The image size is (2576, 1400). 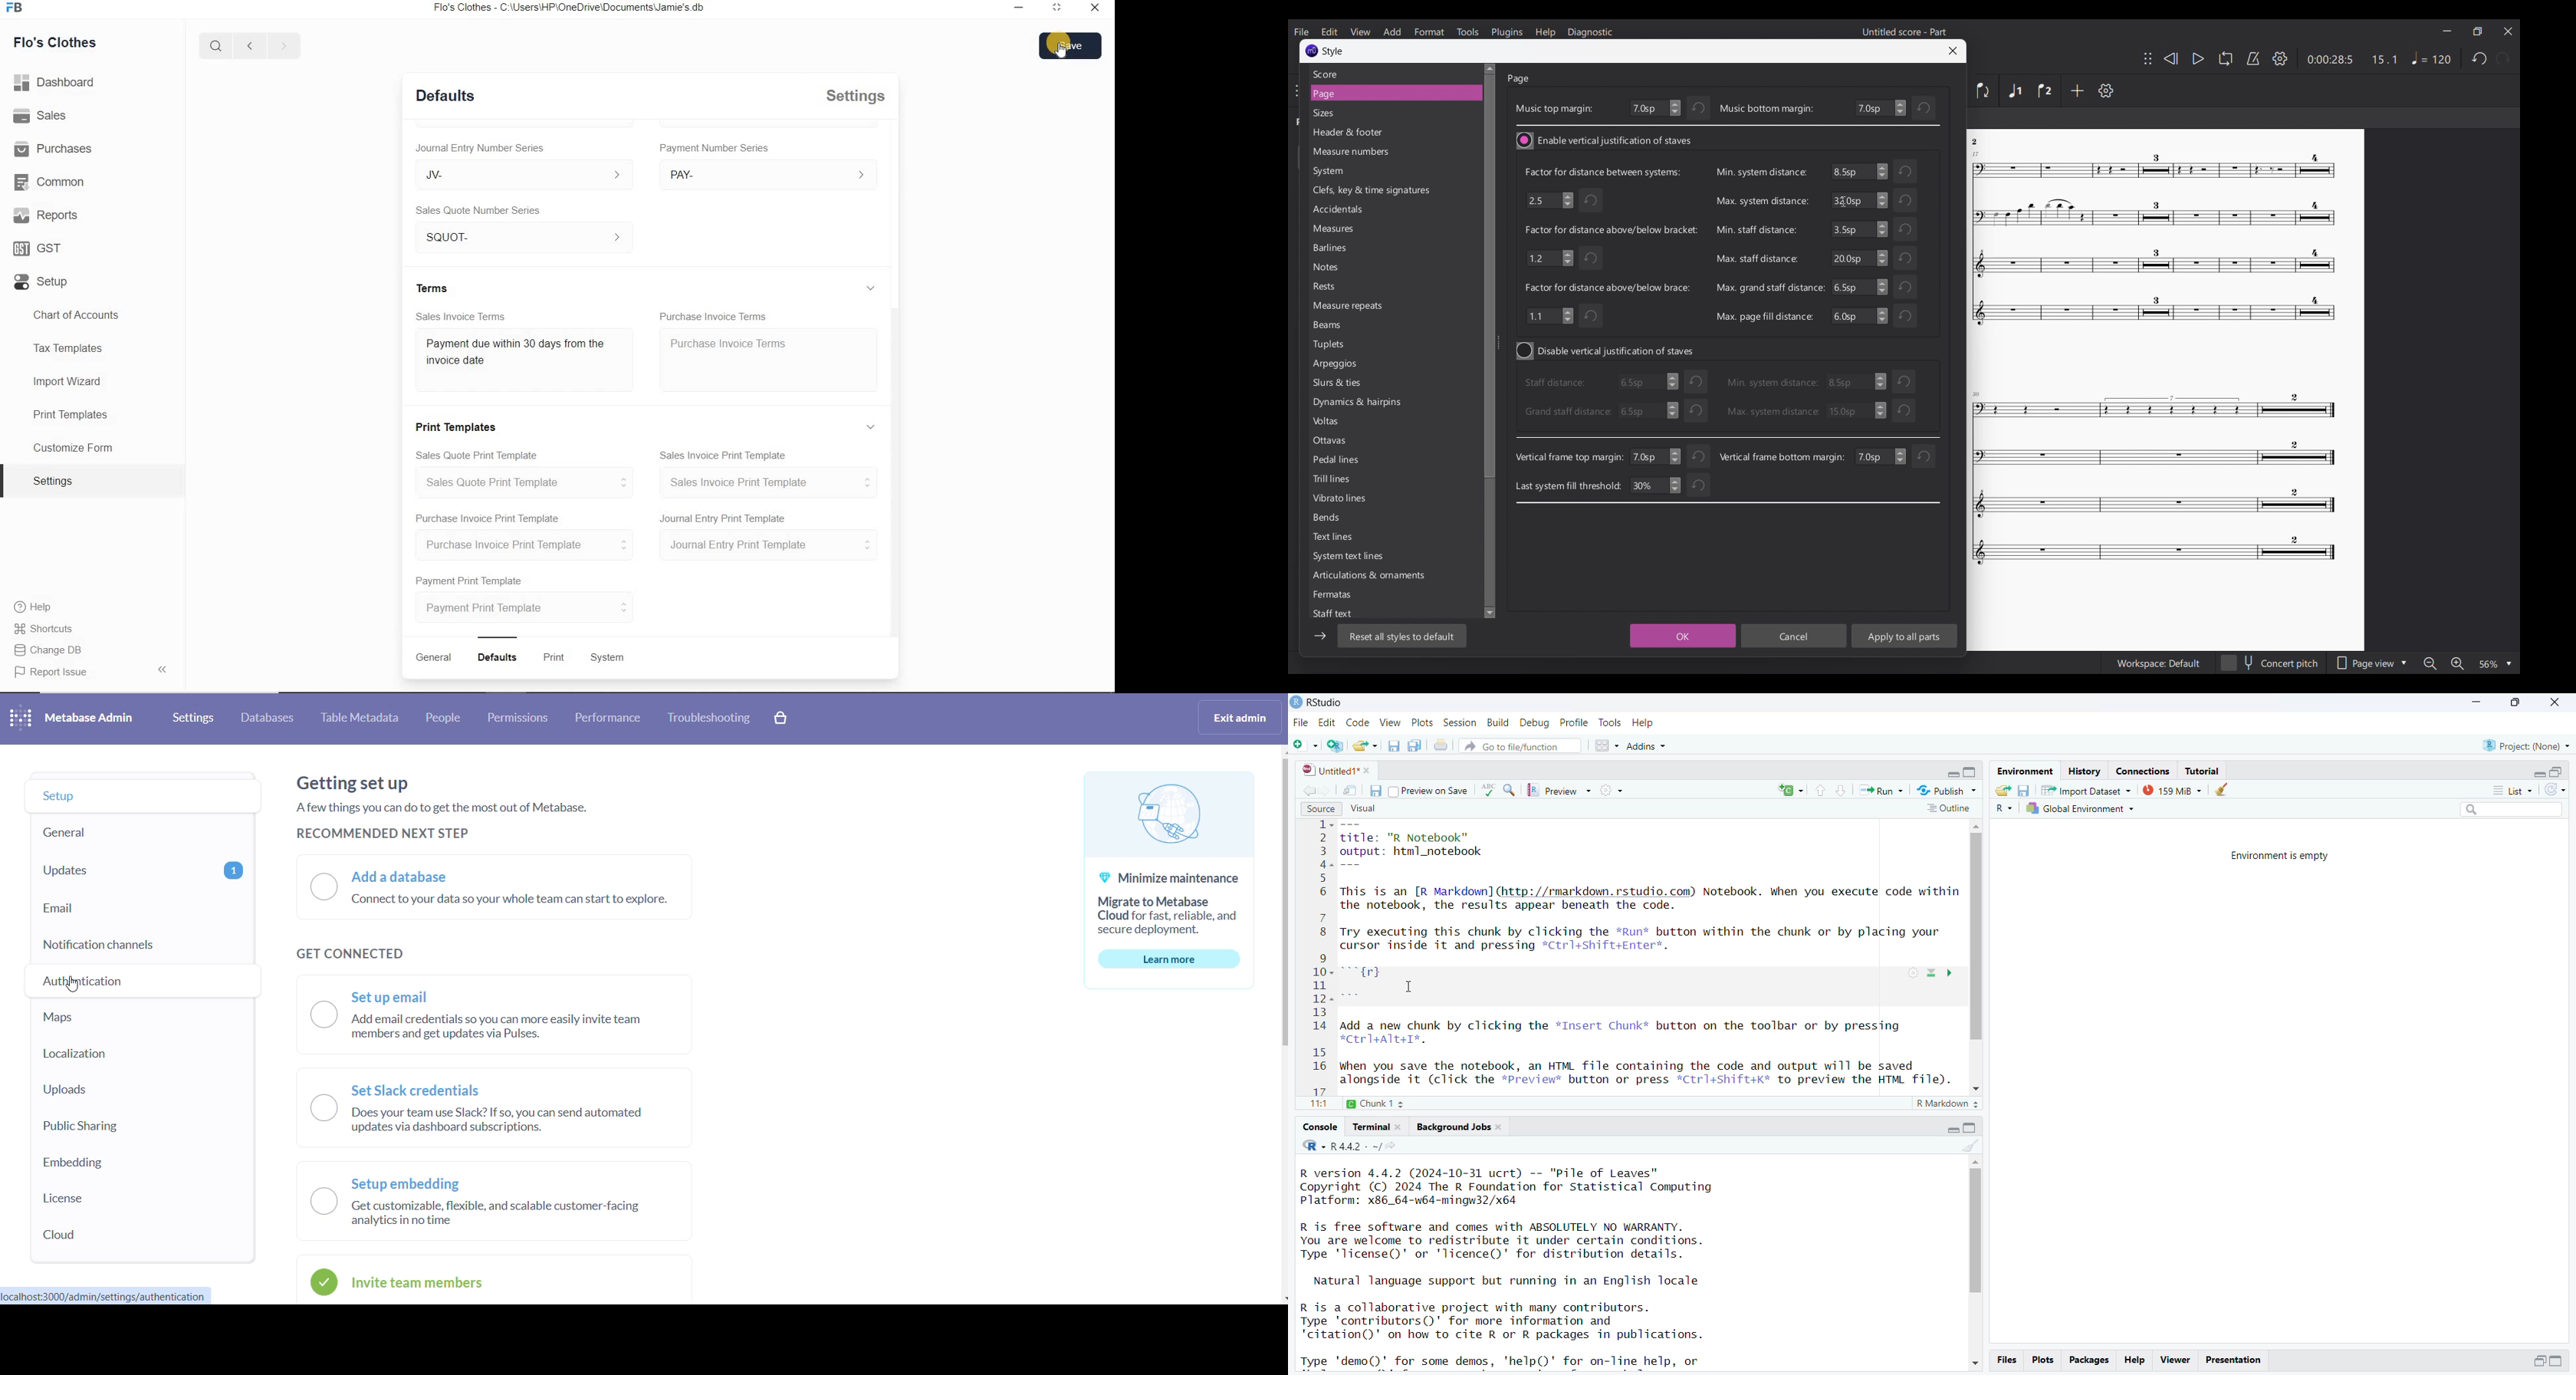 I want to click on Journal Entry Print Template, so click(x=722, y=517).